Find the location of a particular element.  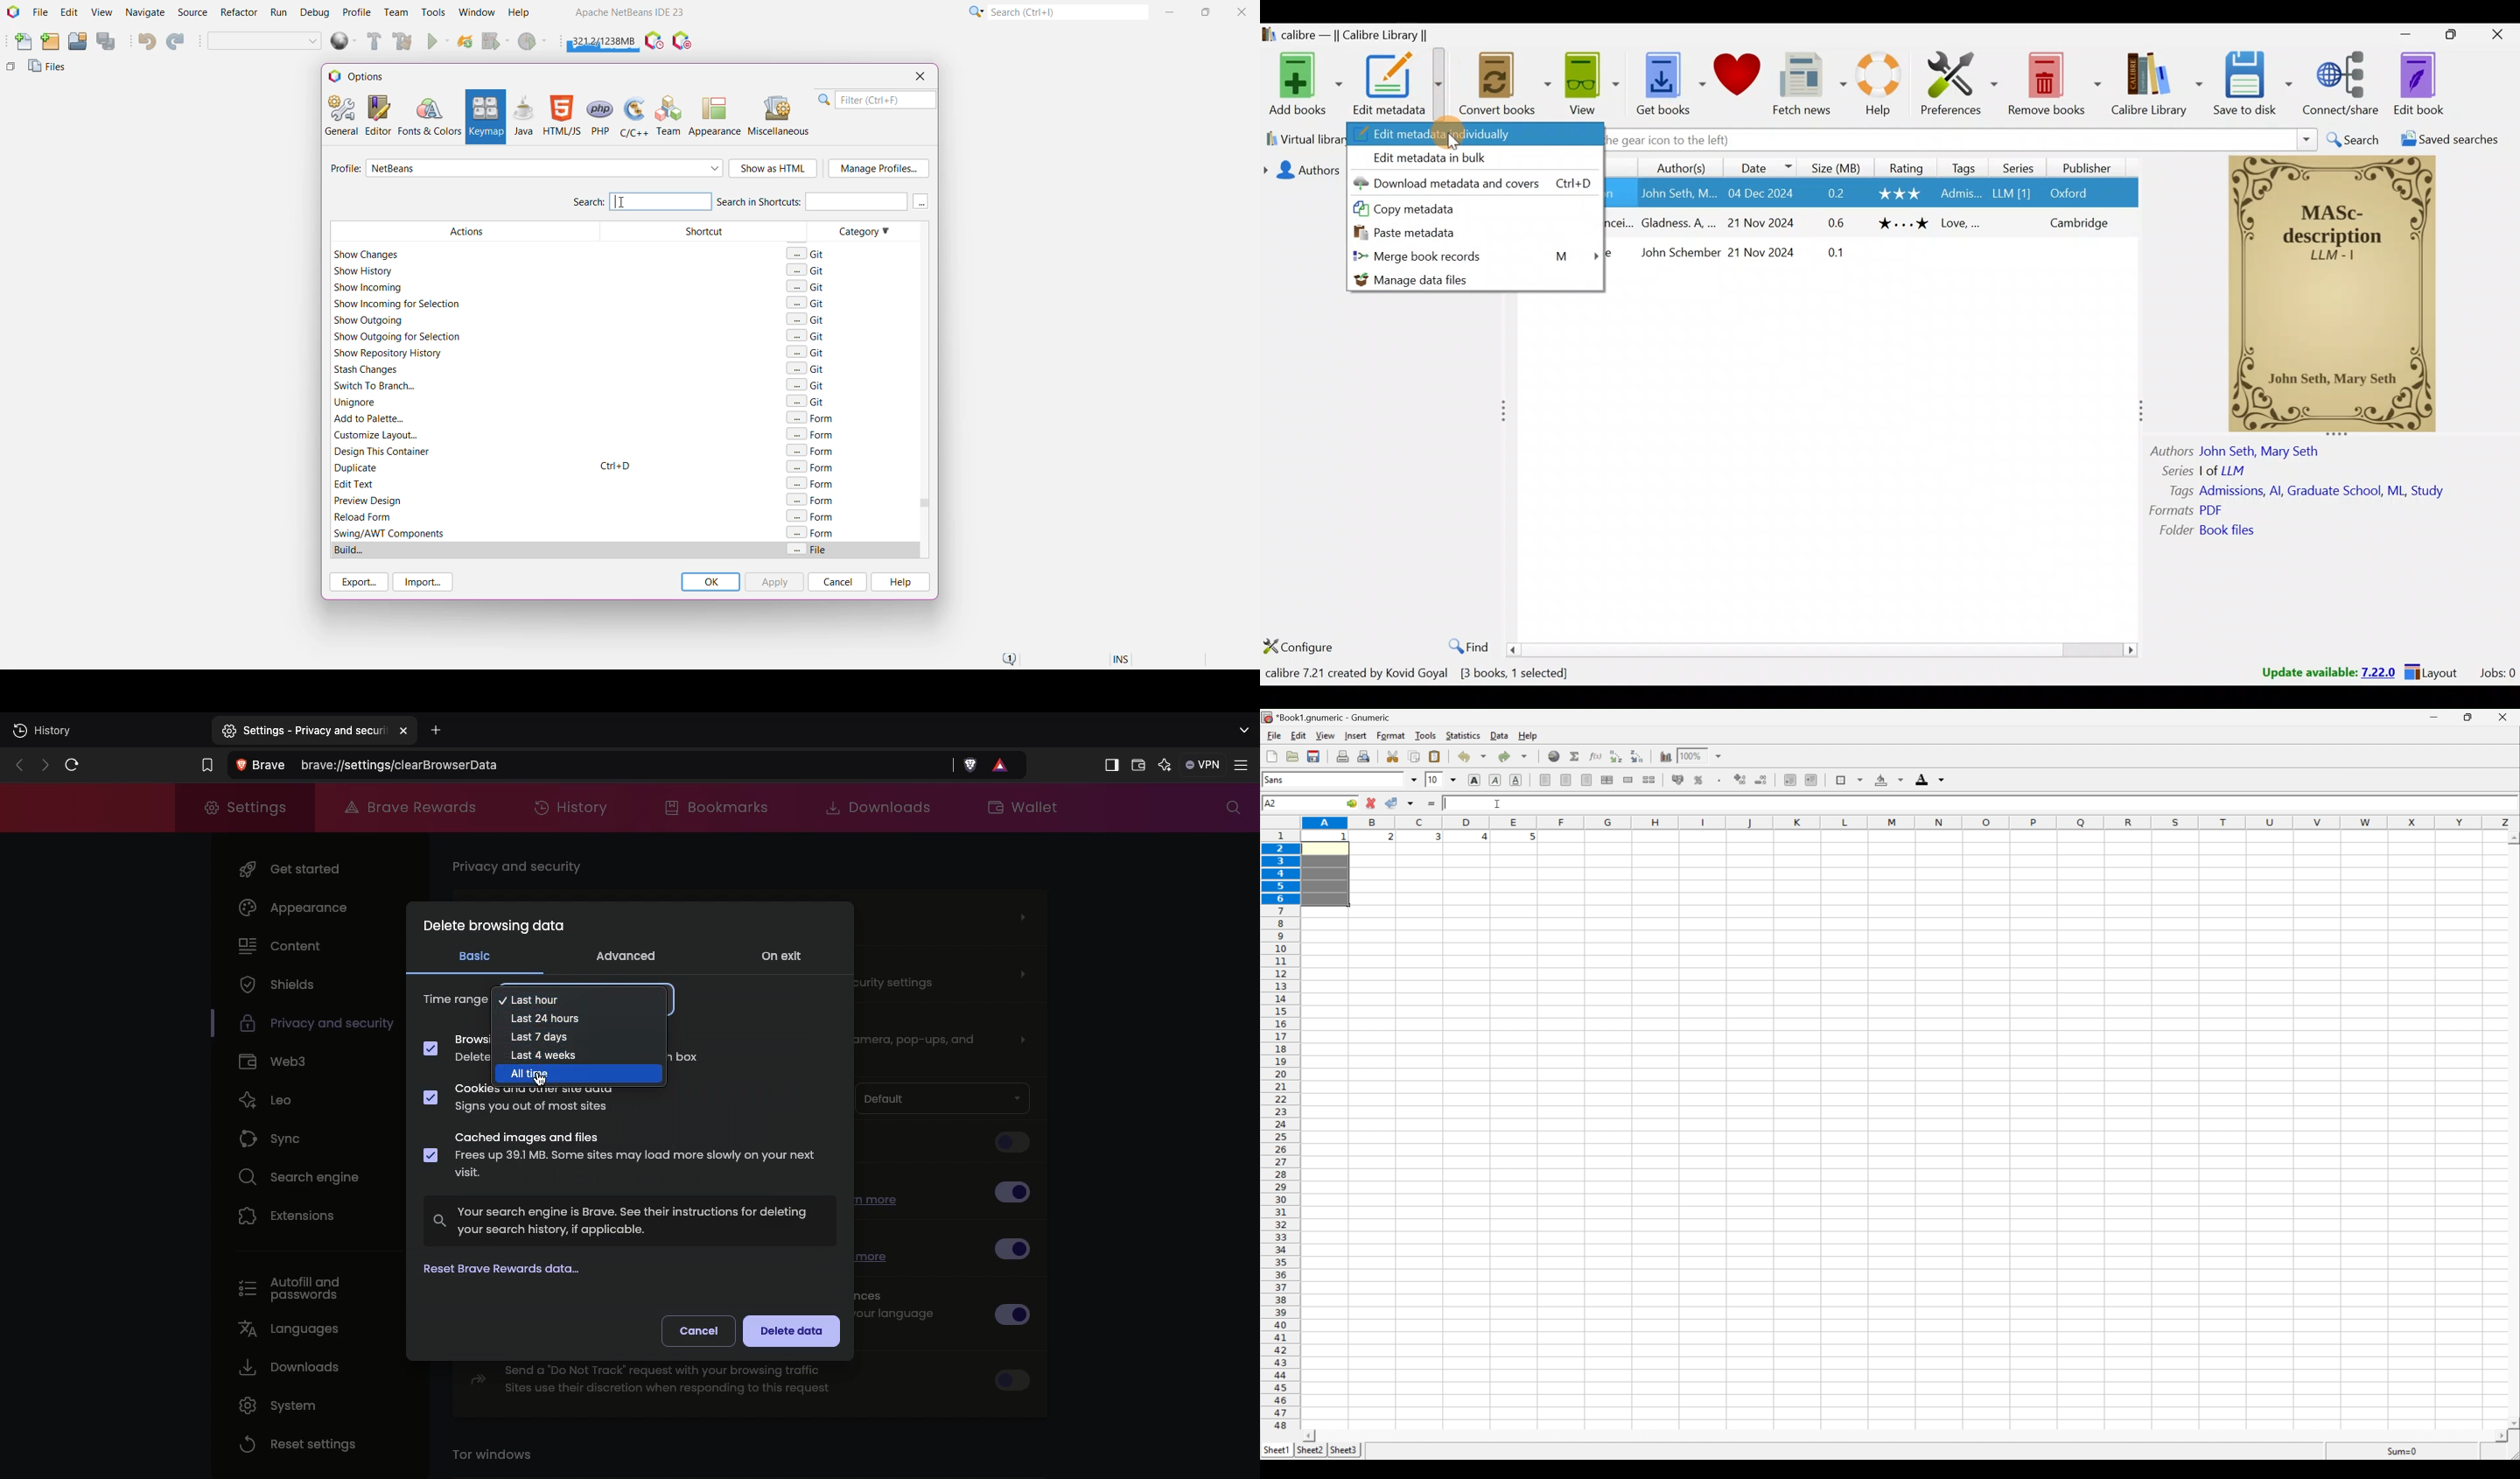

2 is located at coordinates (1390, 839).